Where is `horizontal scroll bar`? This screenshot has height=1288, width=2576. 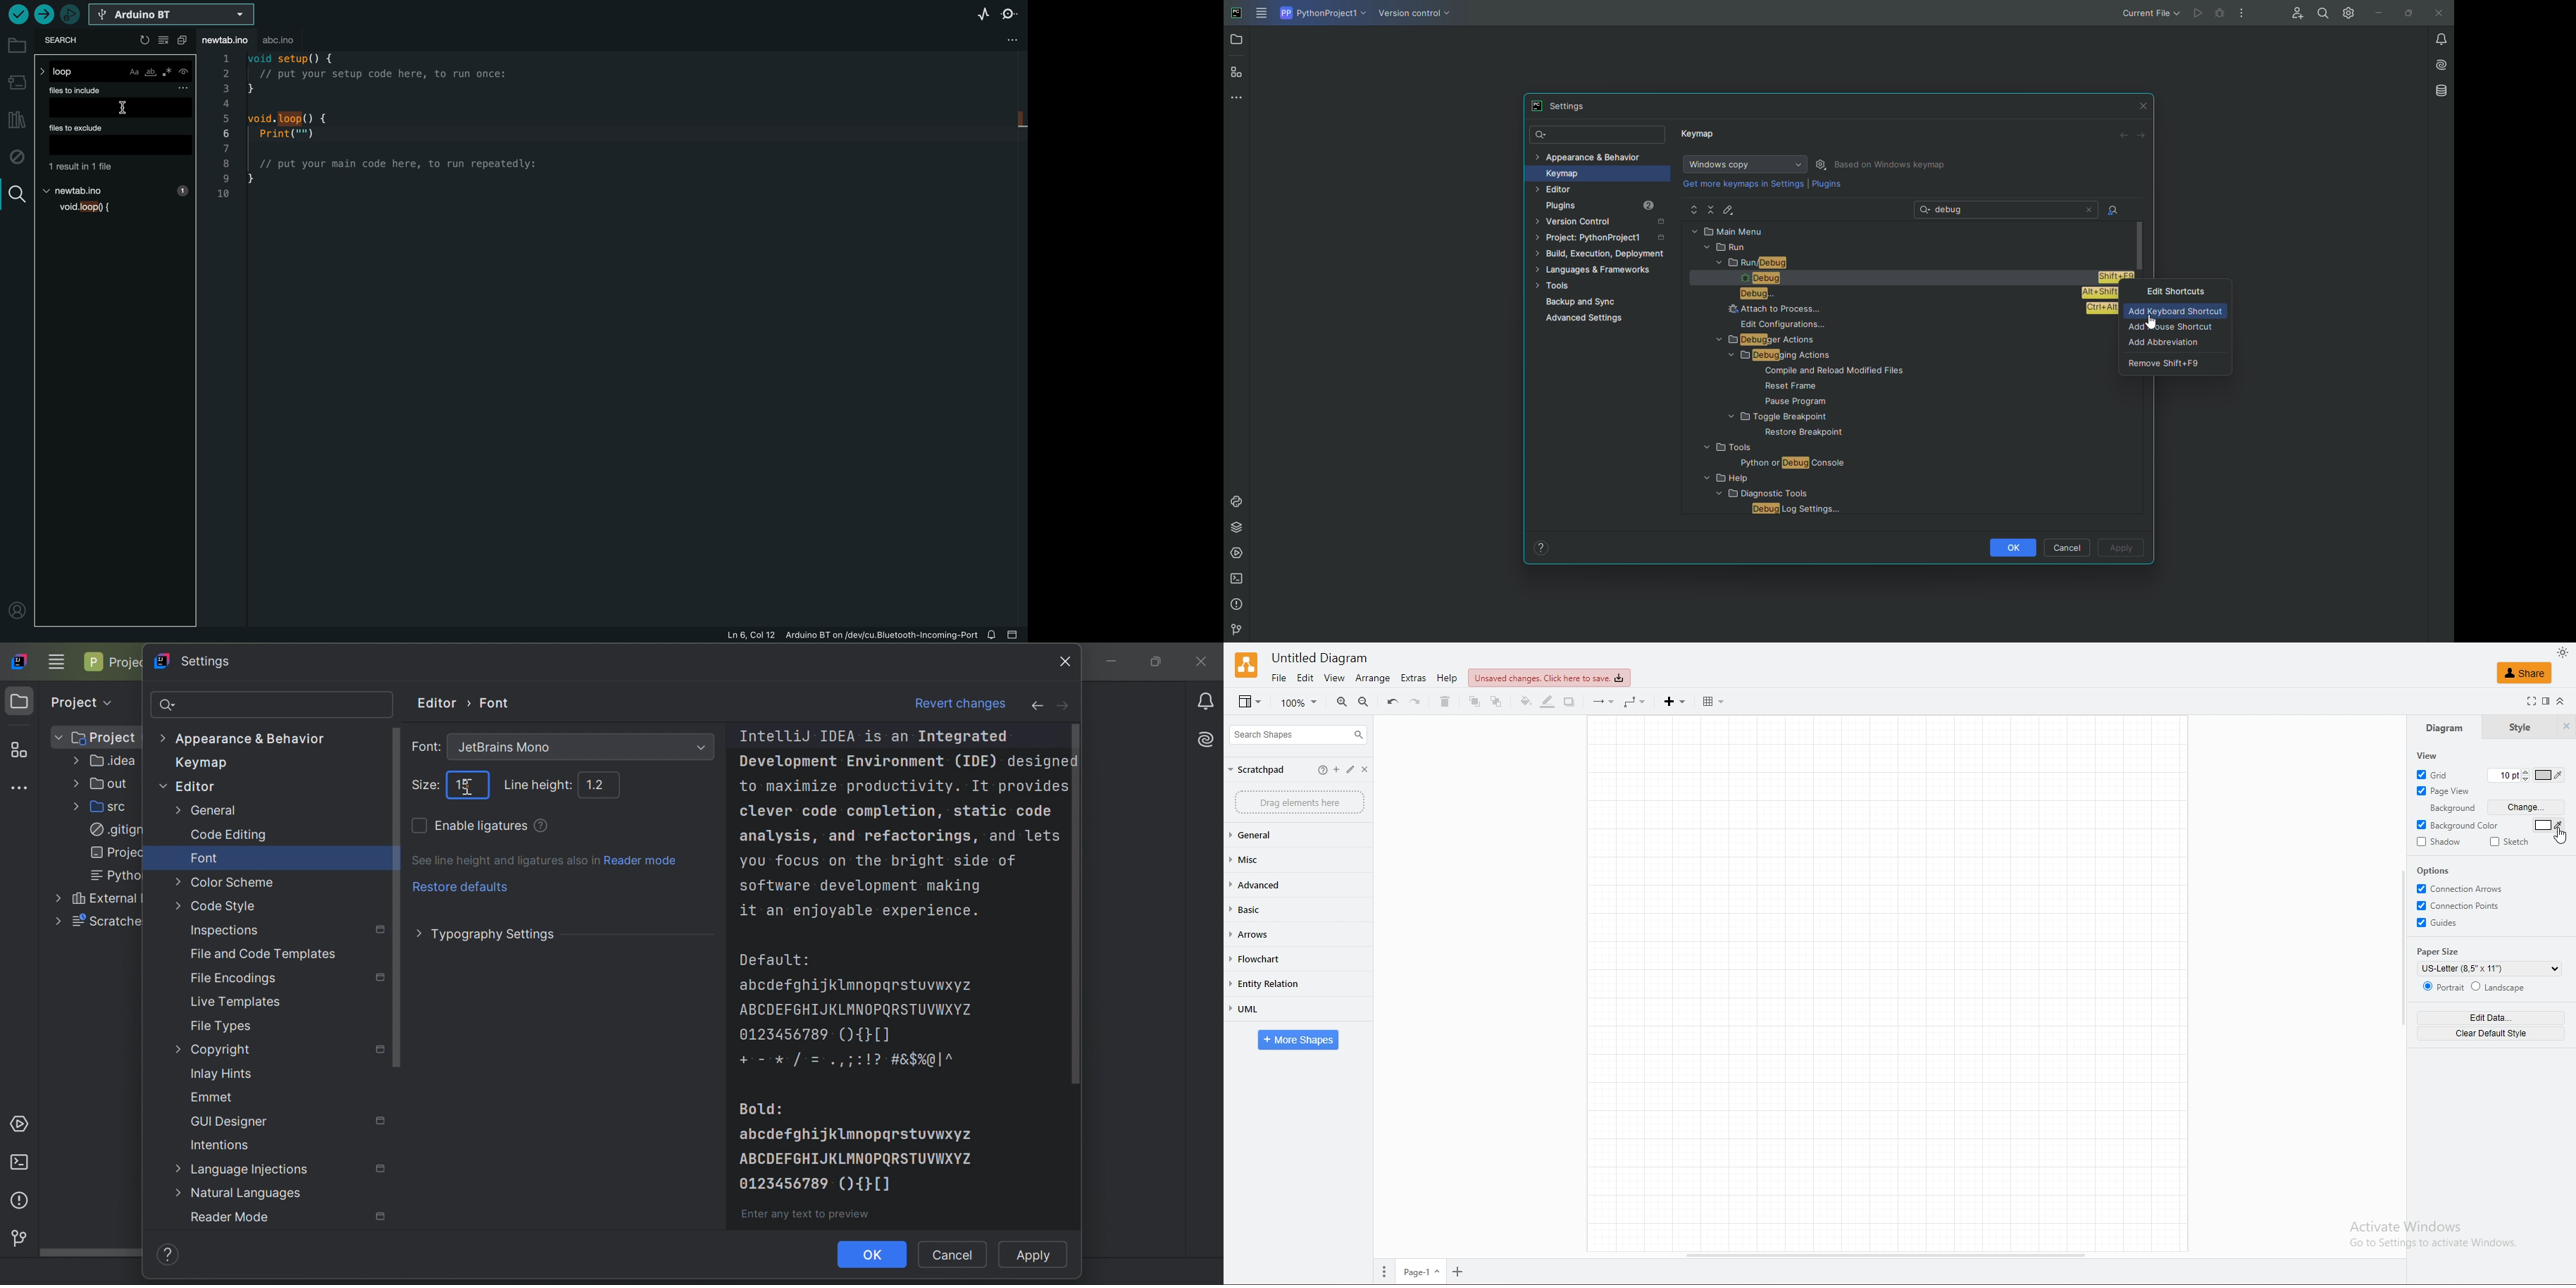 horizontal scroll bar is located at coordinates (1883, 1256).